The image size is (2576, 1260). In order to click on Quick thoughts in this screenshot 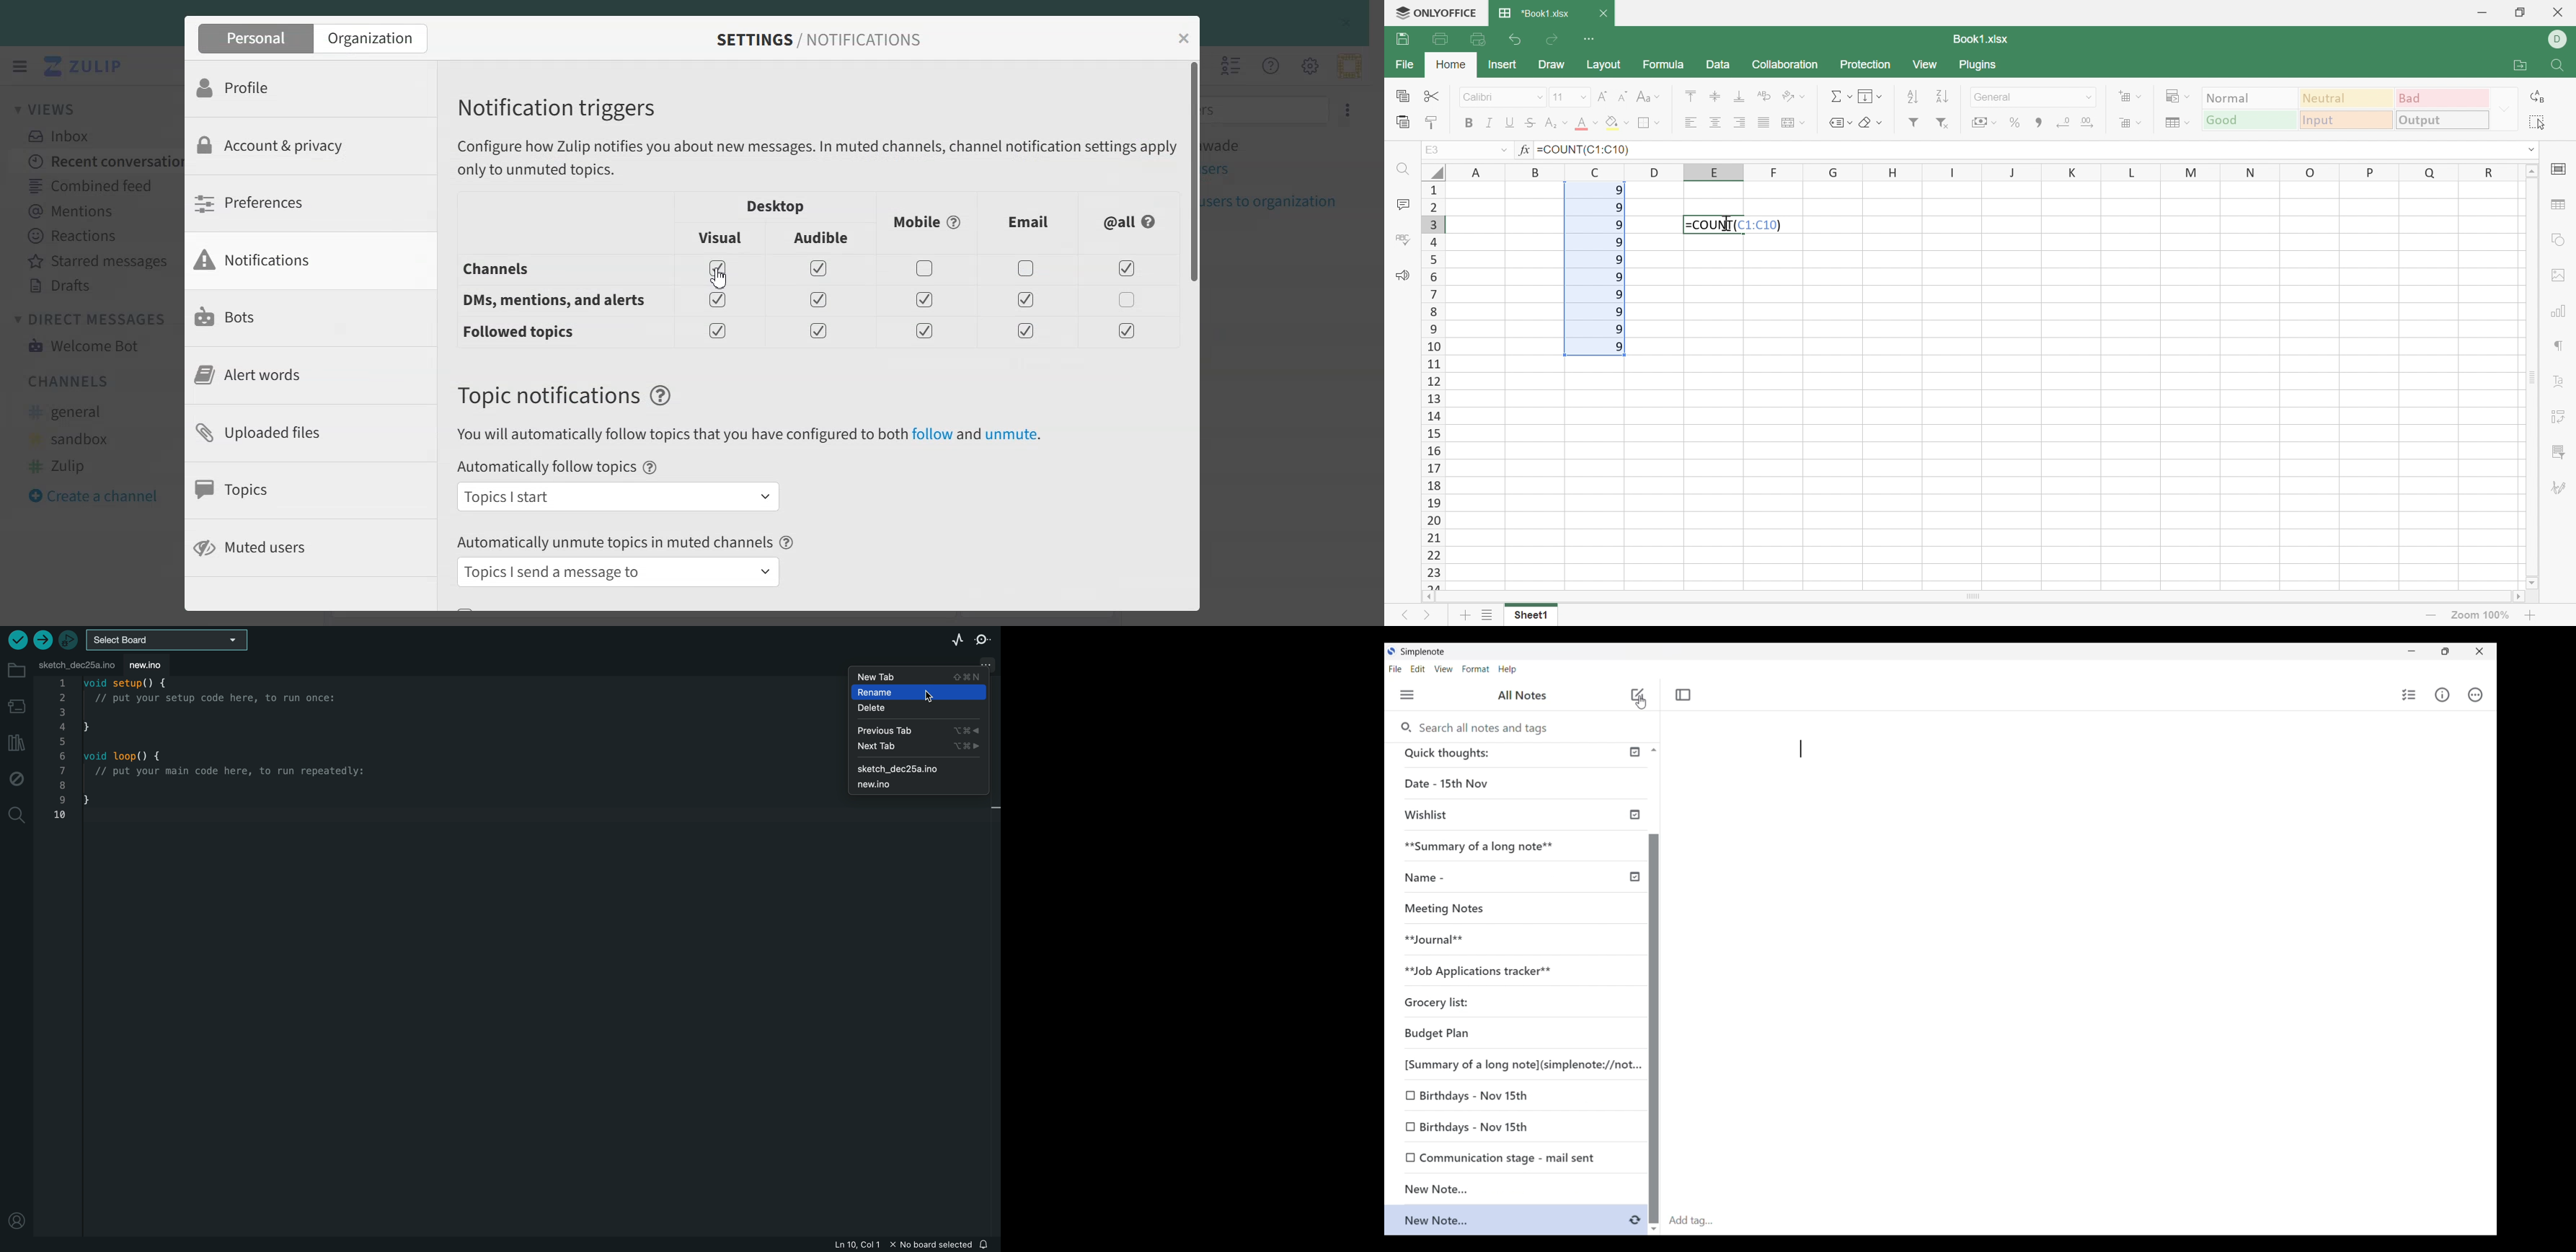, I will do `click(1494, 755)`.